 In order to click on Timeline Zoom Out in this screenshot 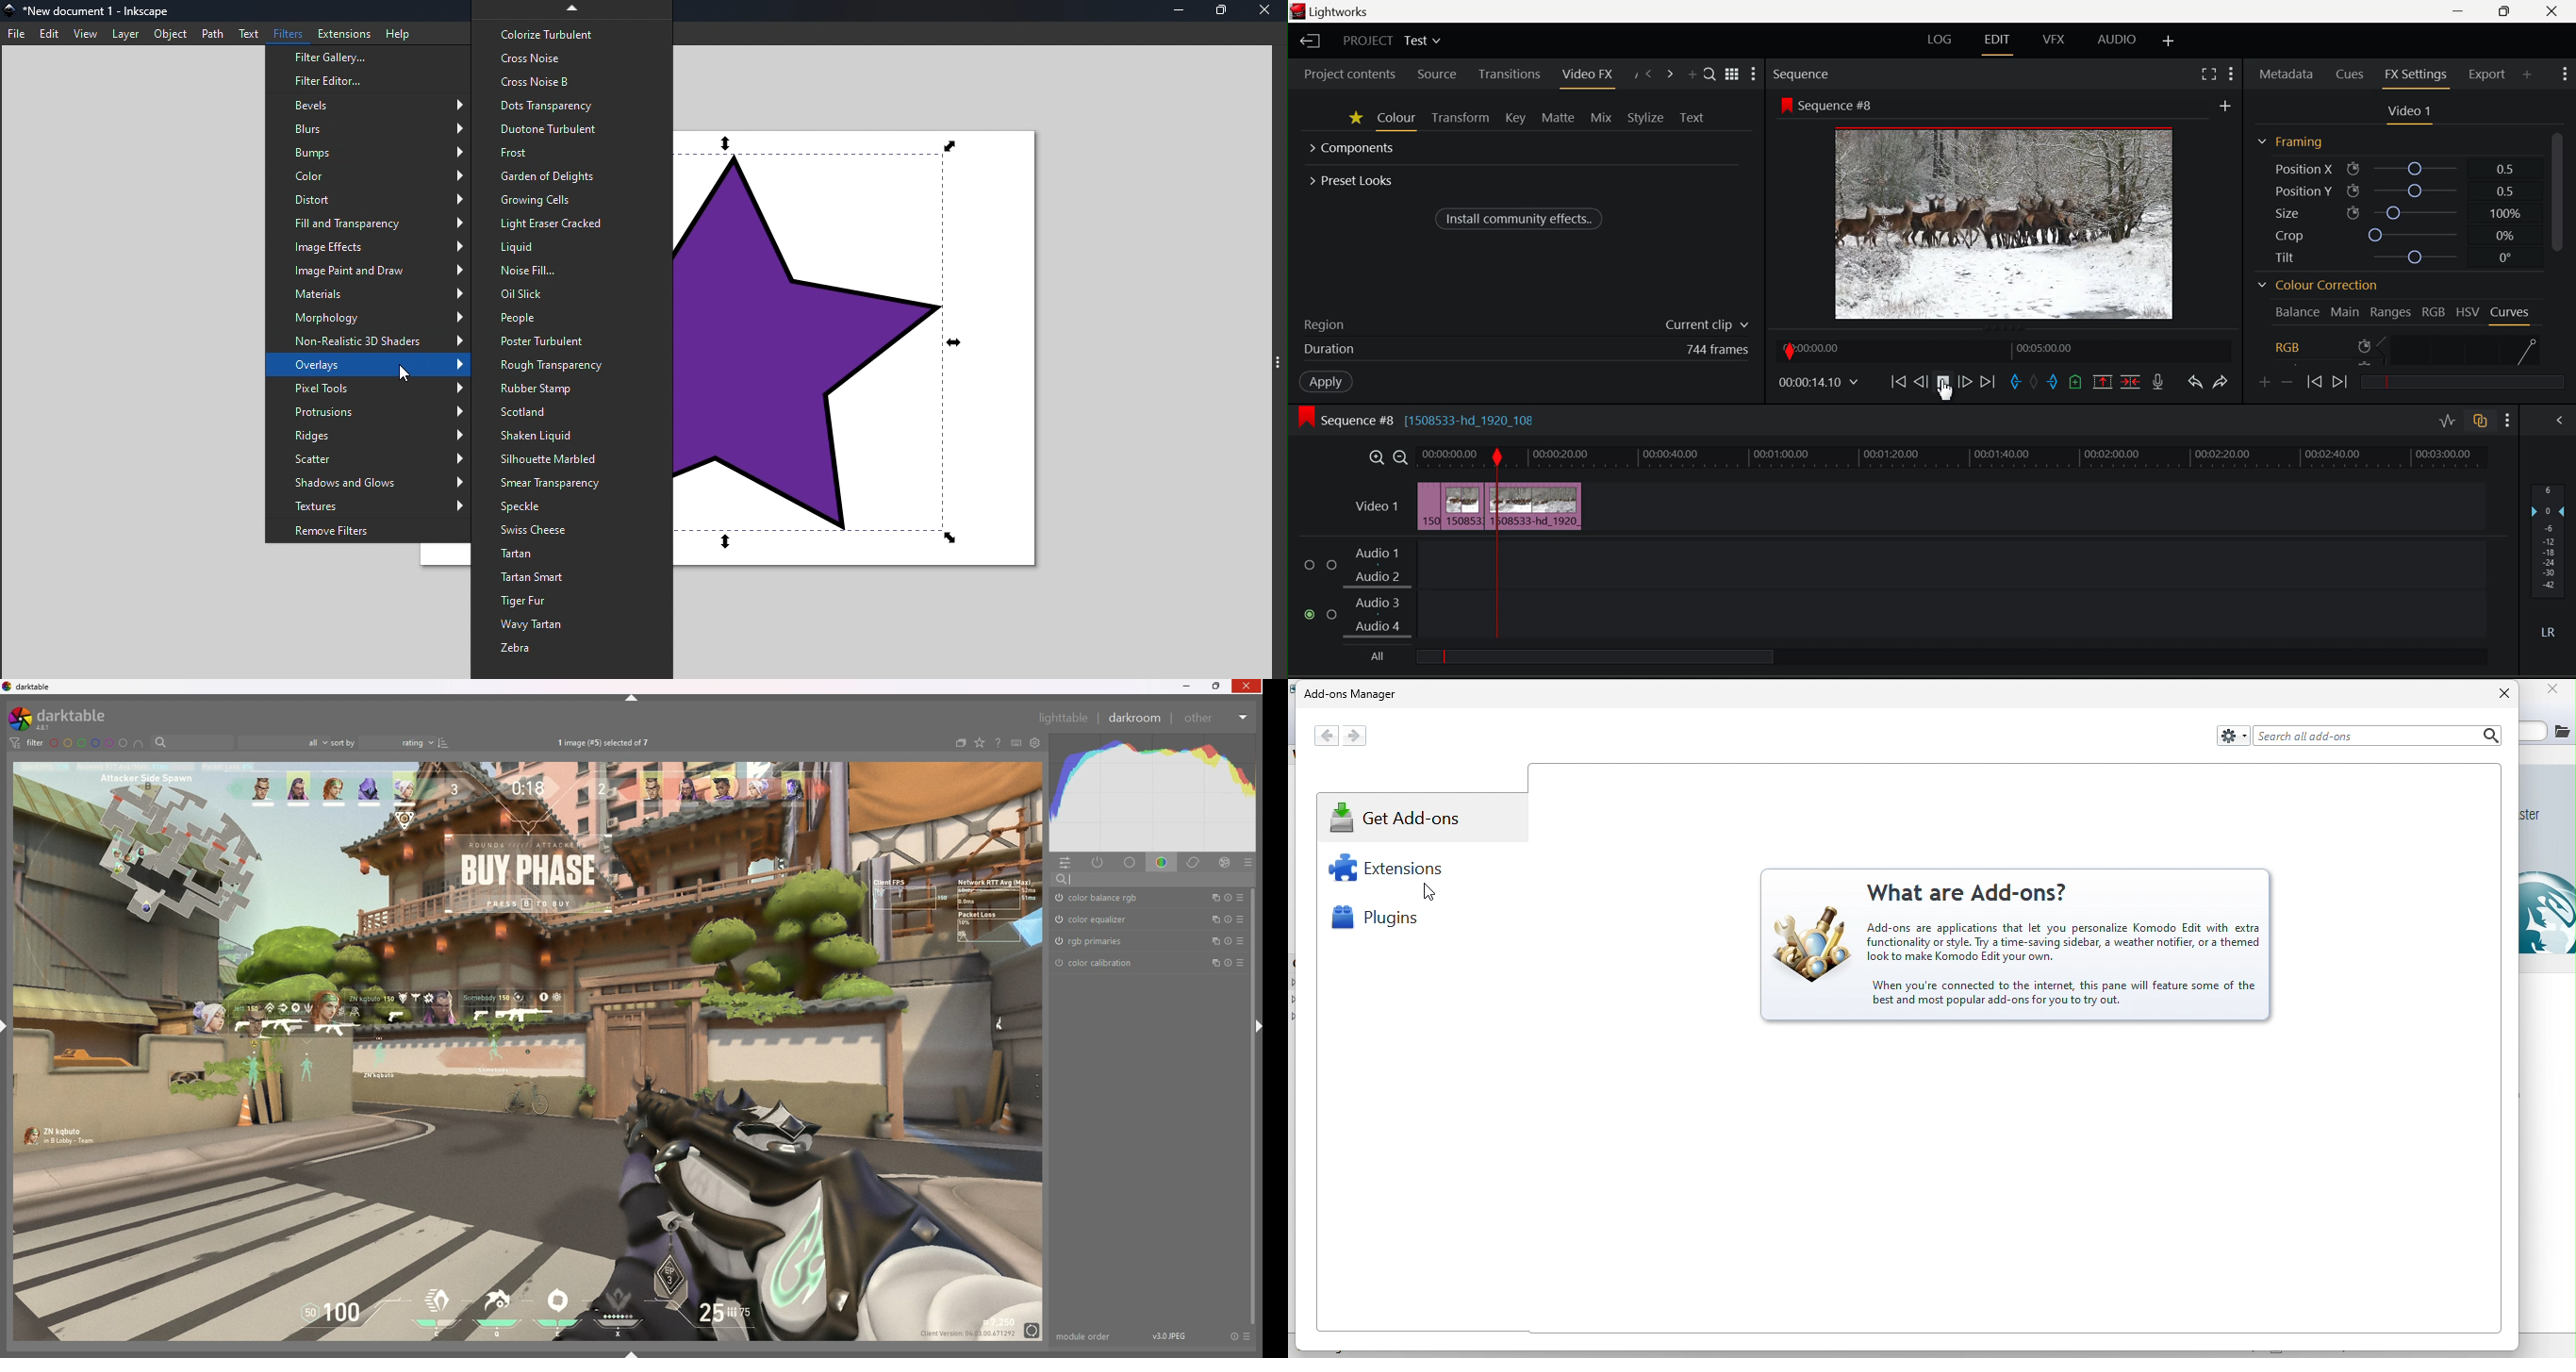, I will do `click(1399, 458)`.